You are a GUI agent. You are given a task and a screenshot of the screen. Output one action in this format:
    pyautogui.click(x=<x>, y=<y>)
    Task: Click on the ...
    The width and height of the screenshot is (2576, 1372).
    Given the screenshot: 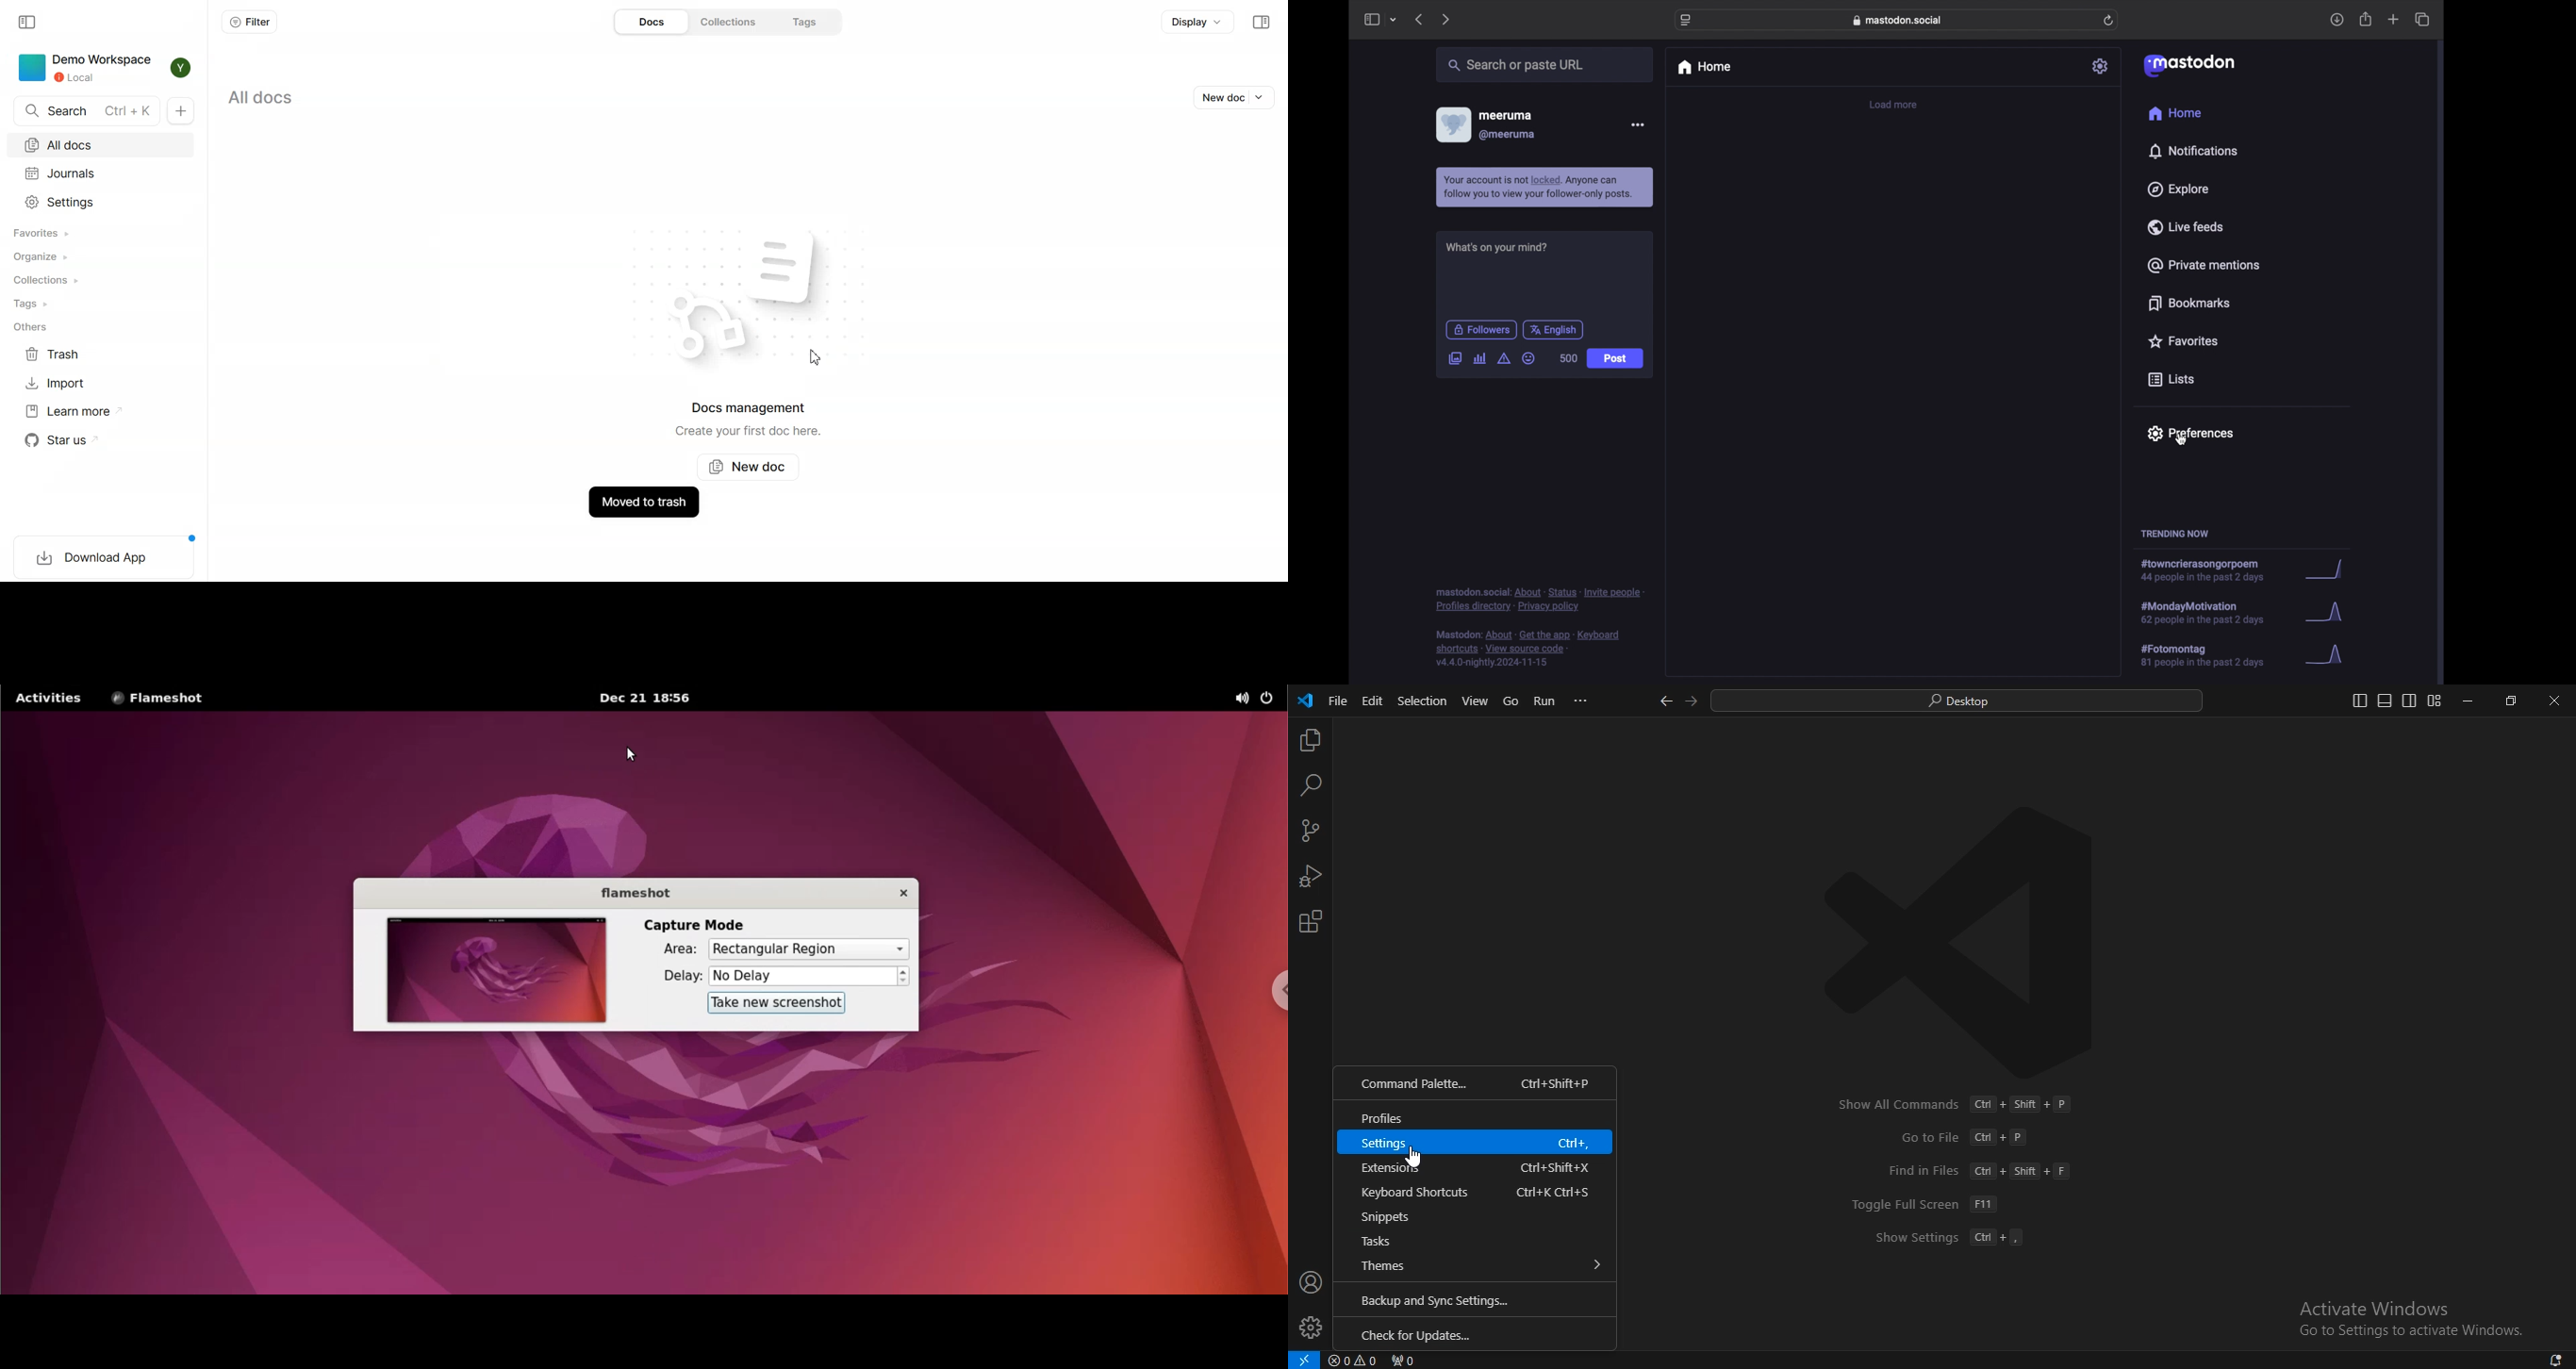 What is the action you would take?
    pyautogui.click(x=1583, y=701)
    